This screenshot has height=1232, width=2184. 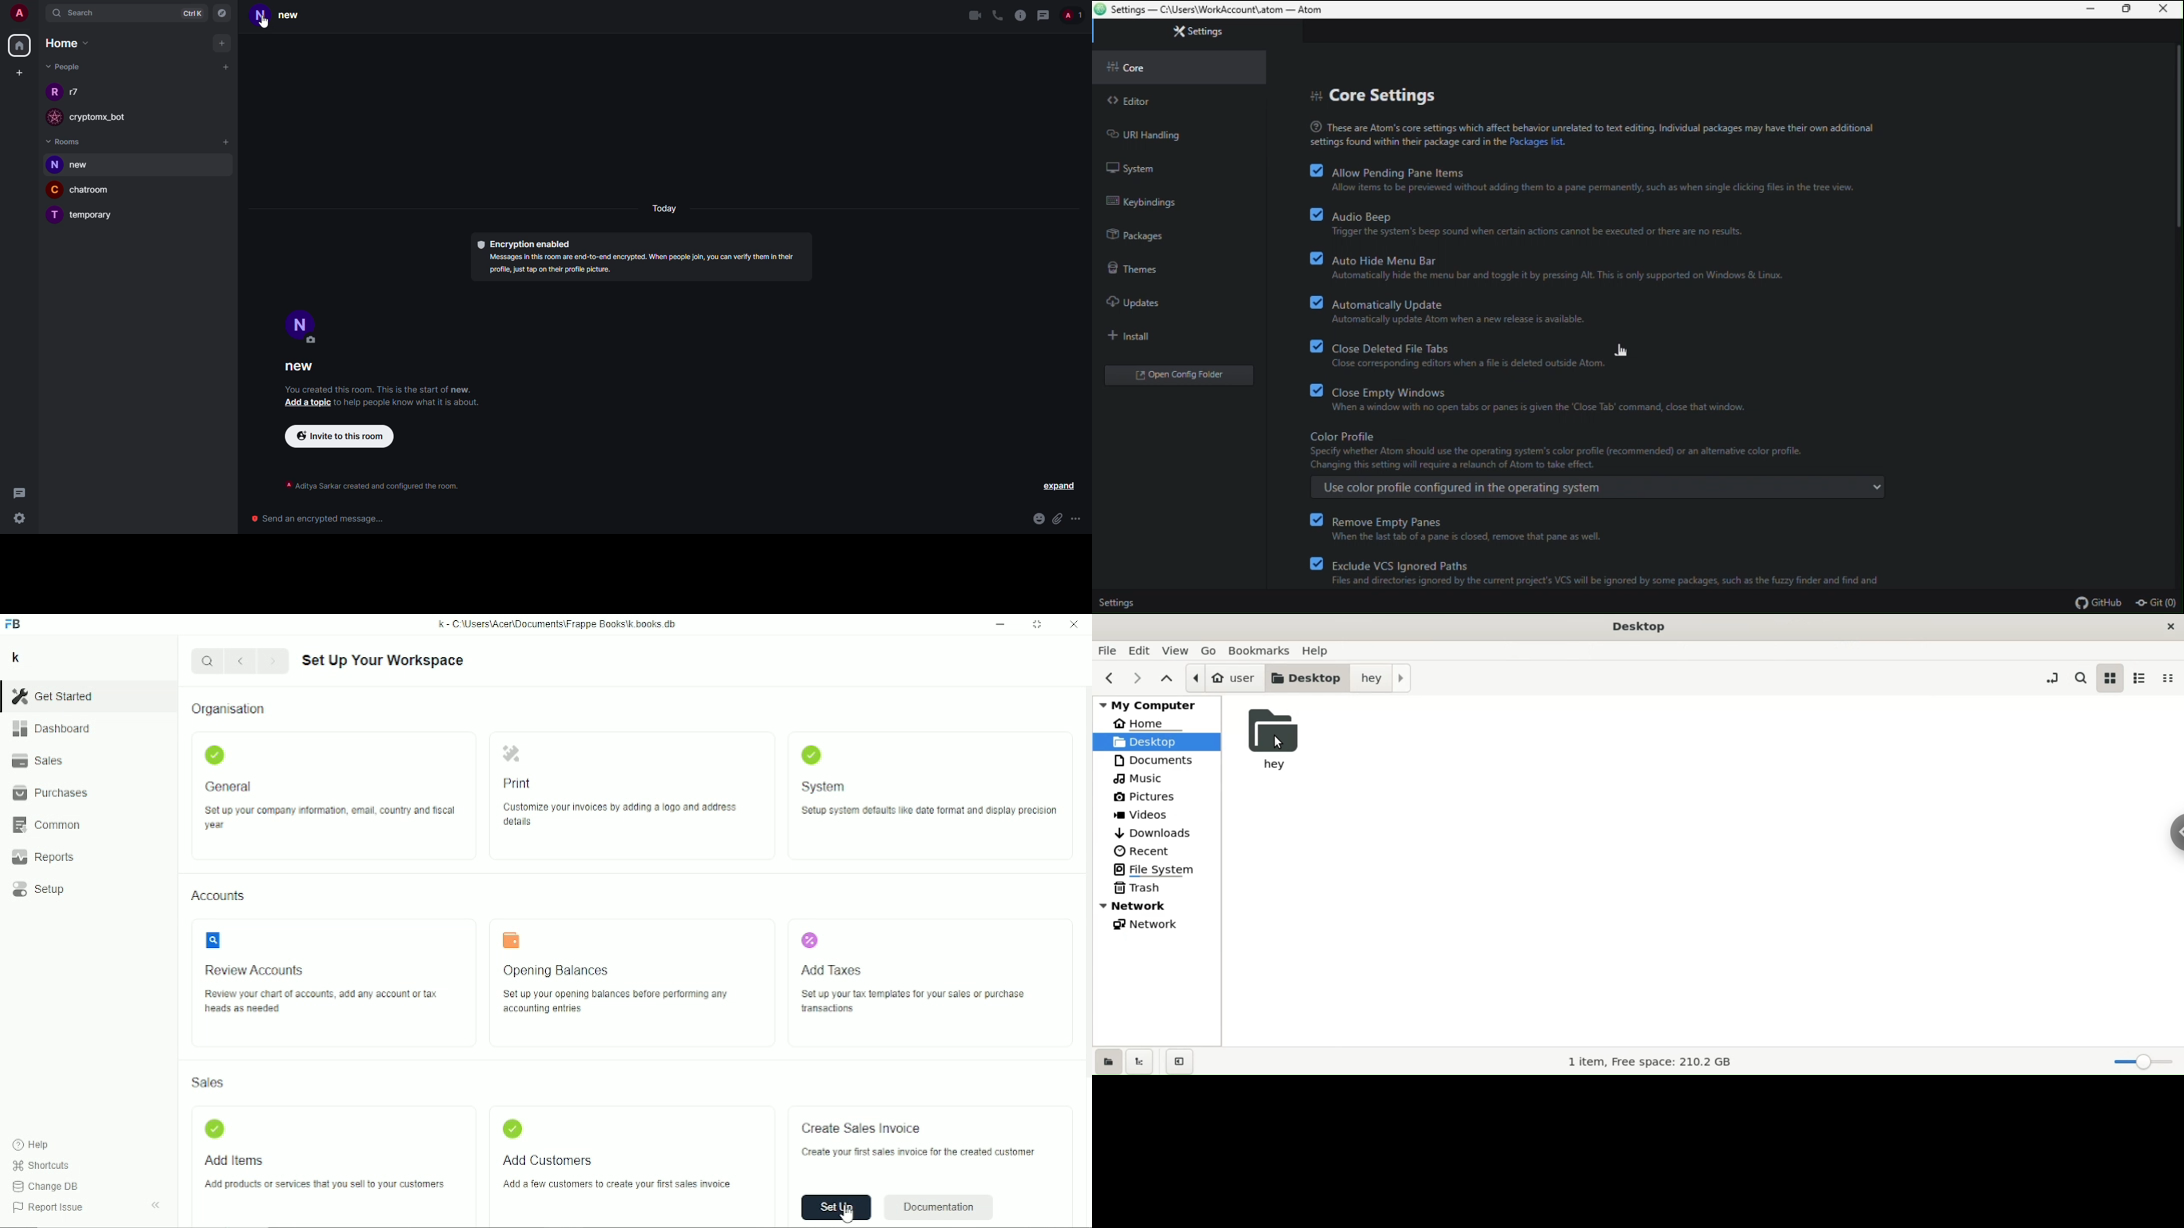 I want to click on room, so click(x=95, y=216).